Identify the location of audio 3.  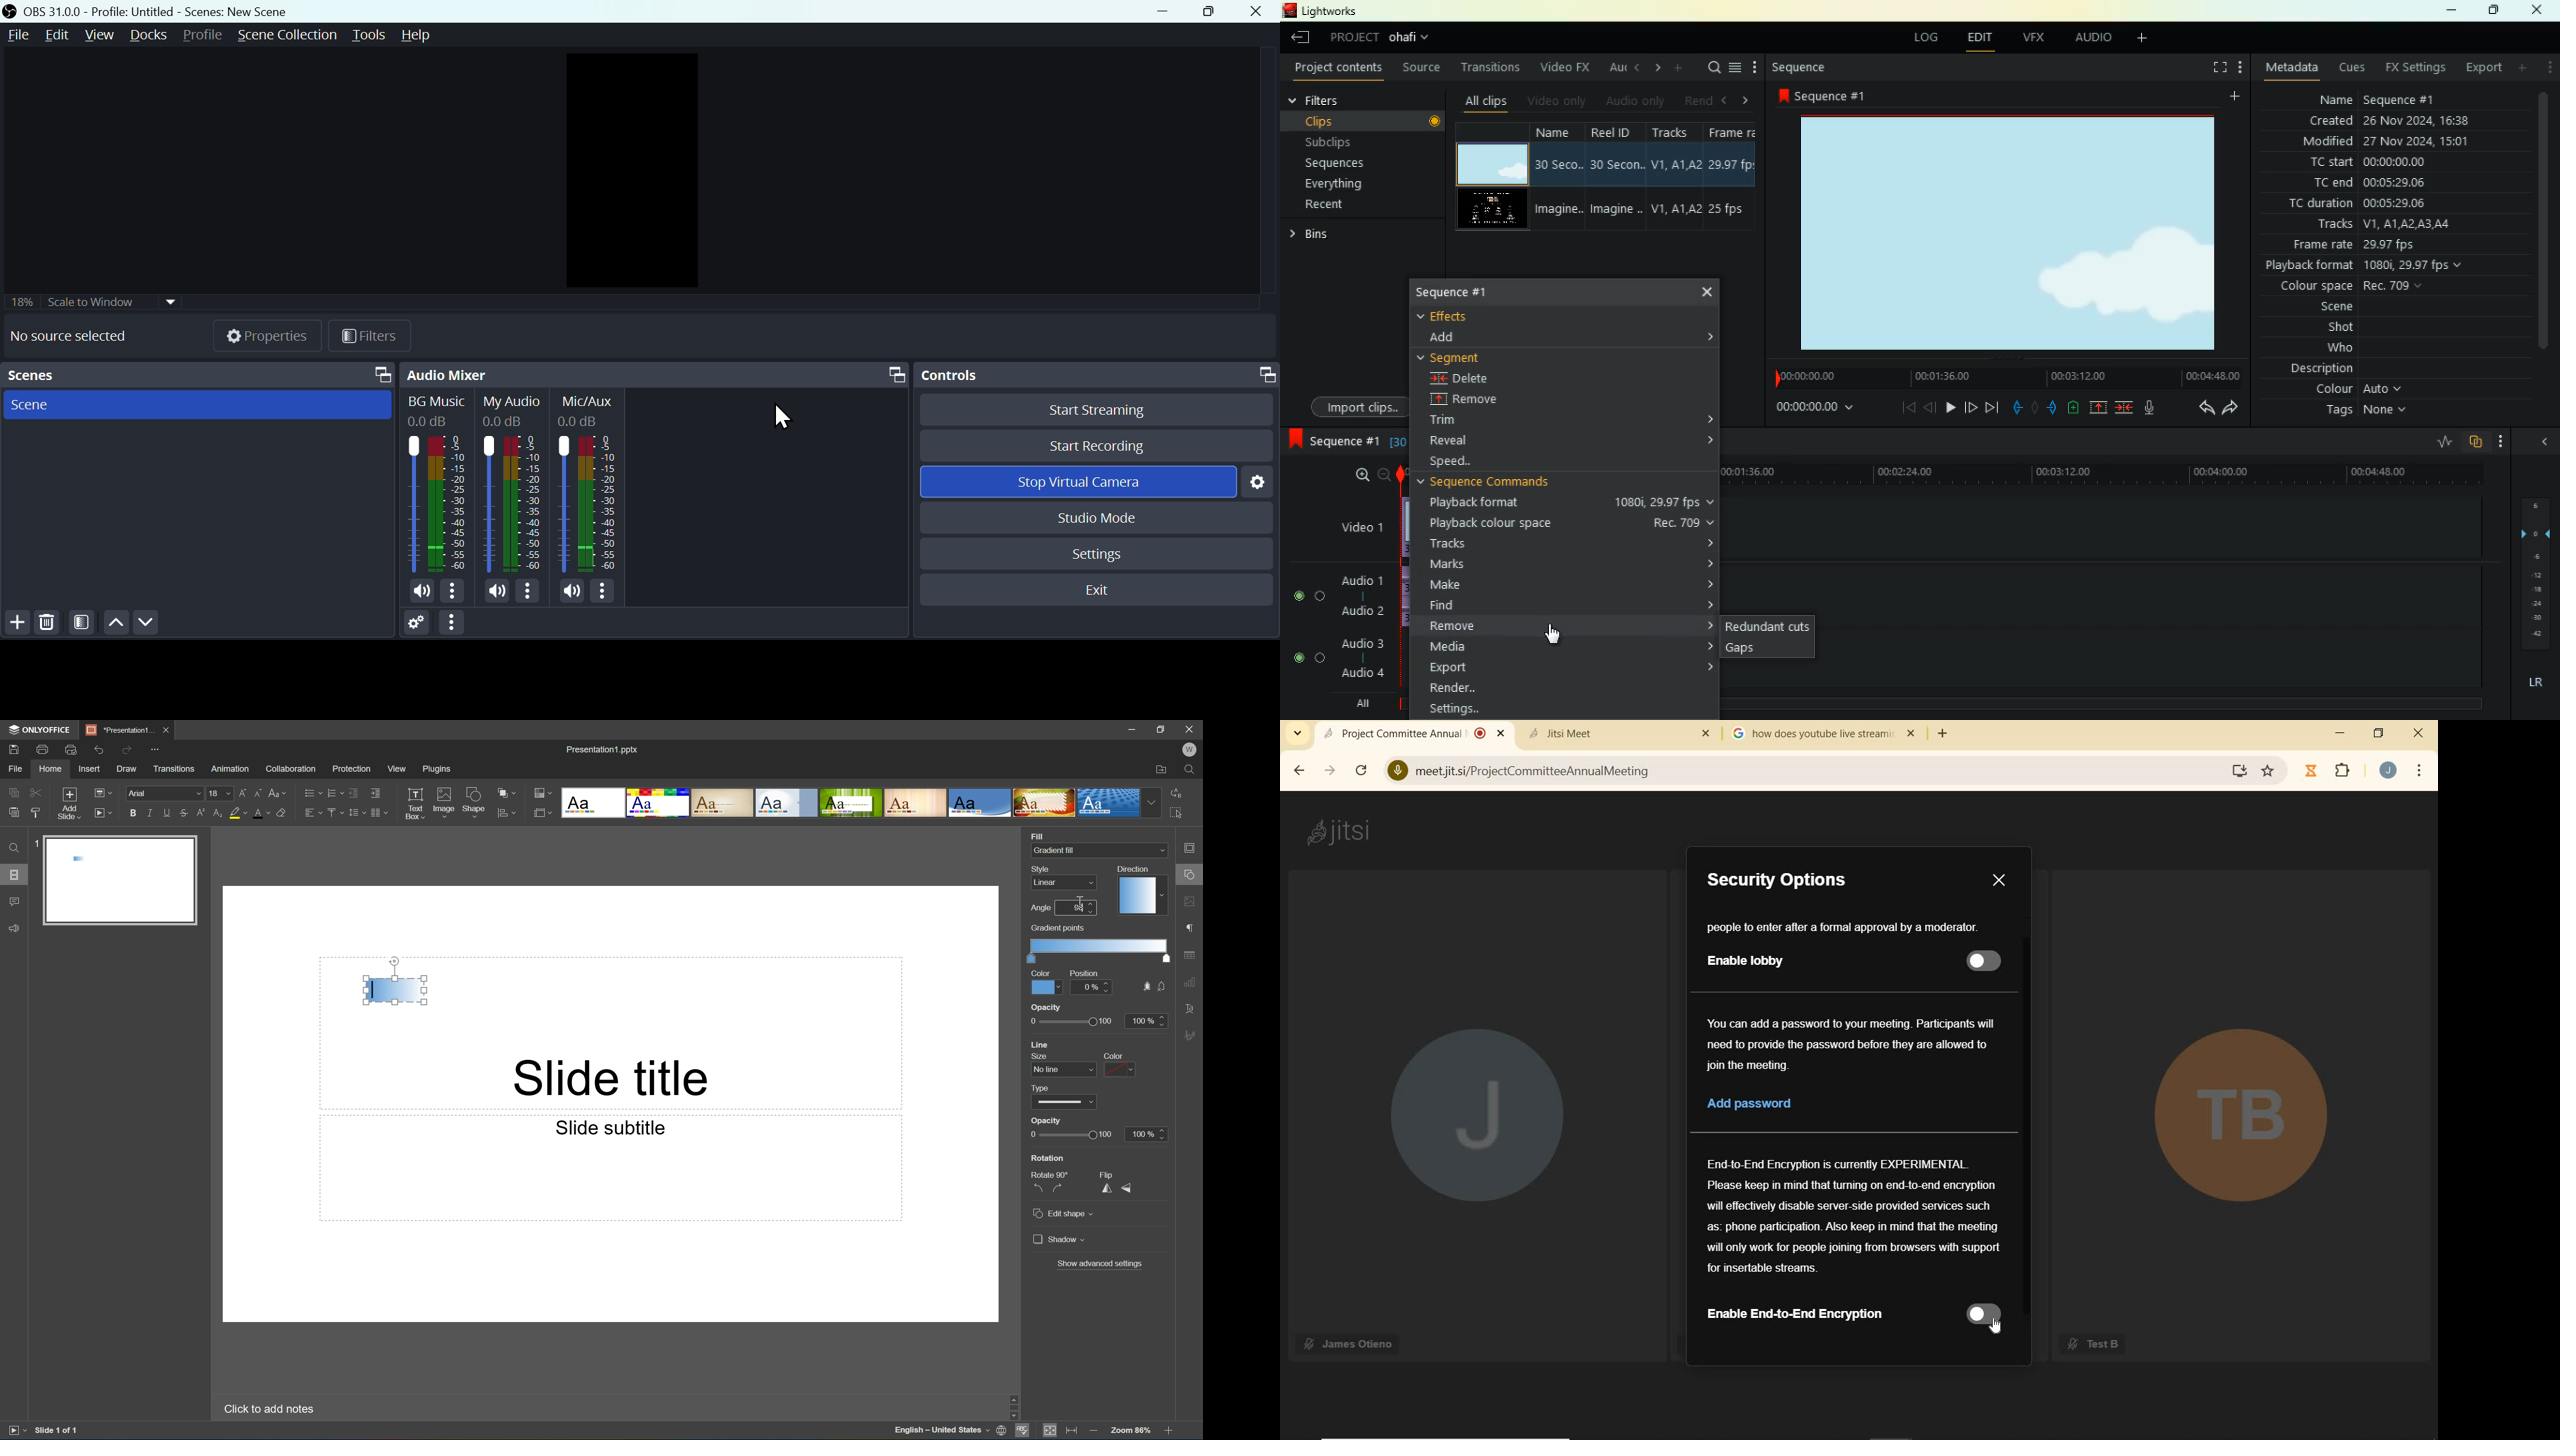
(1361, 643).